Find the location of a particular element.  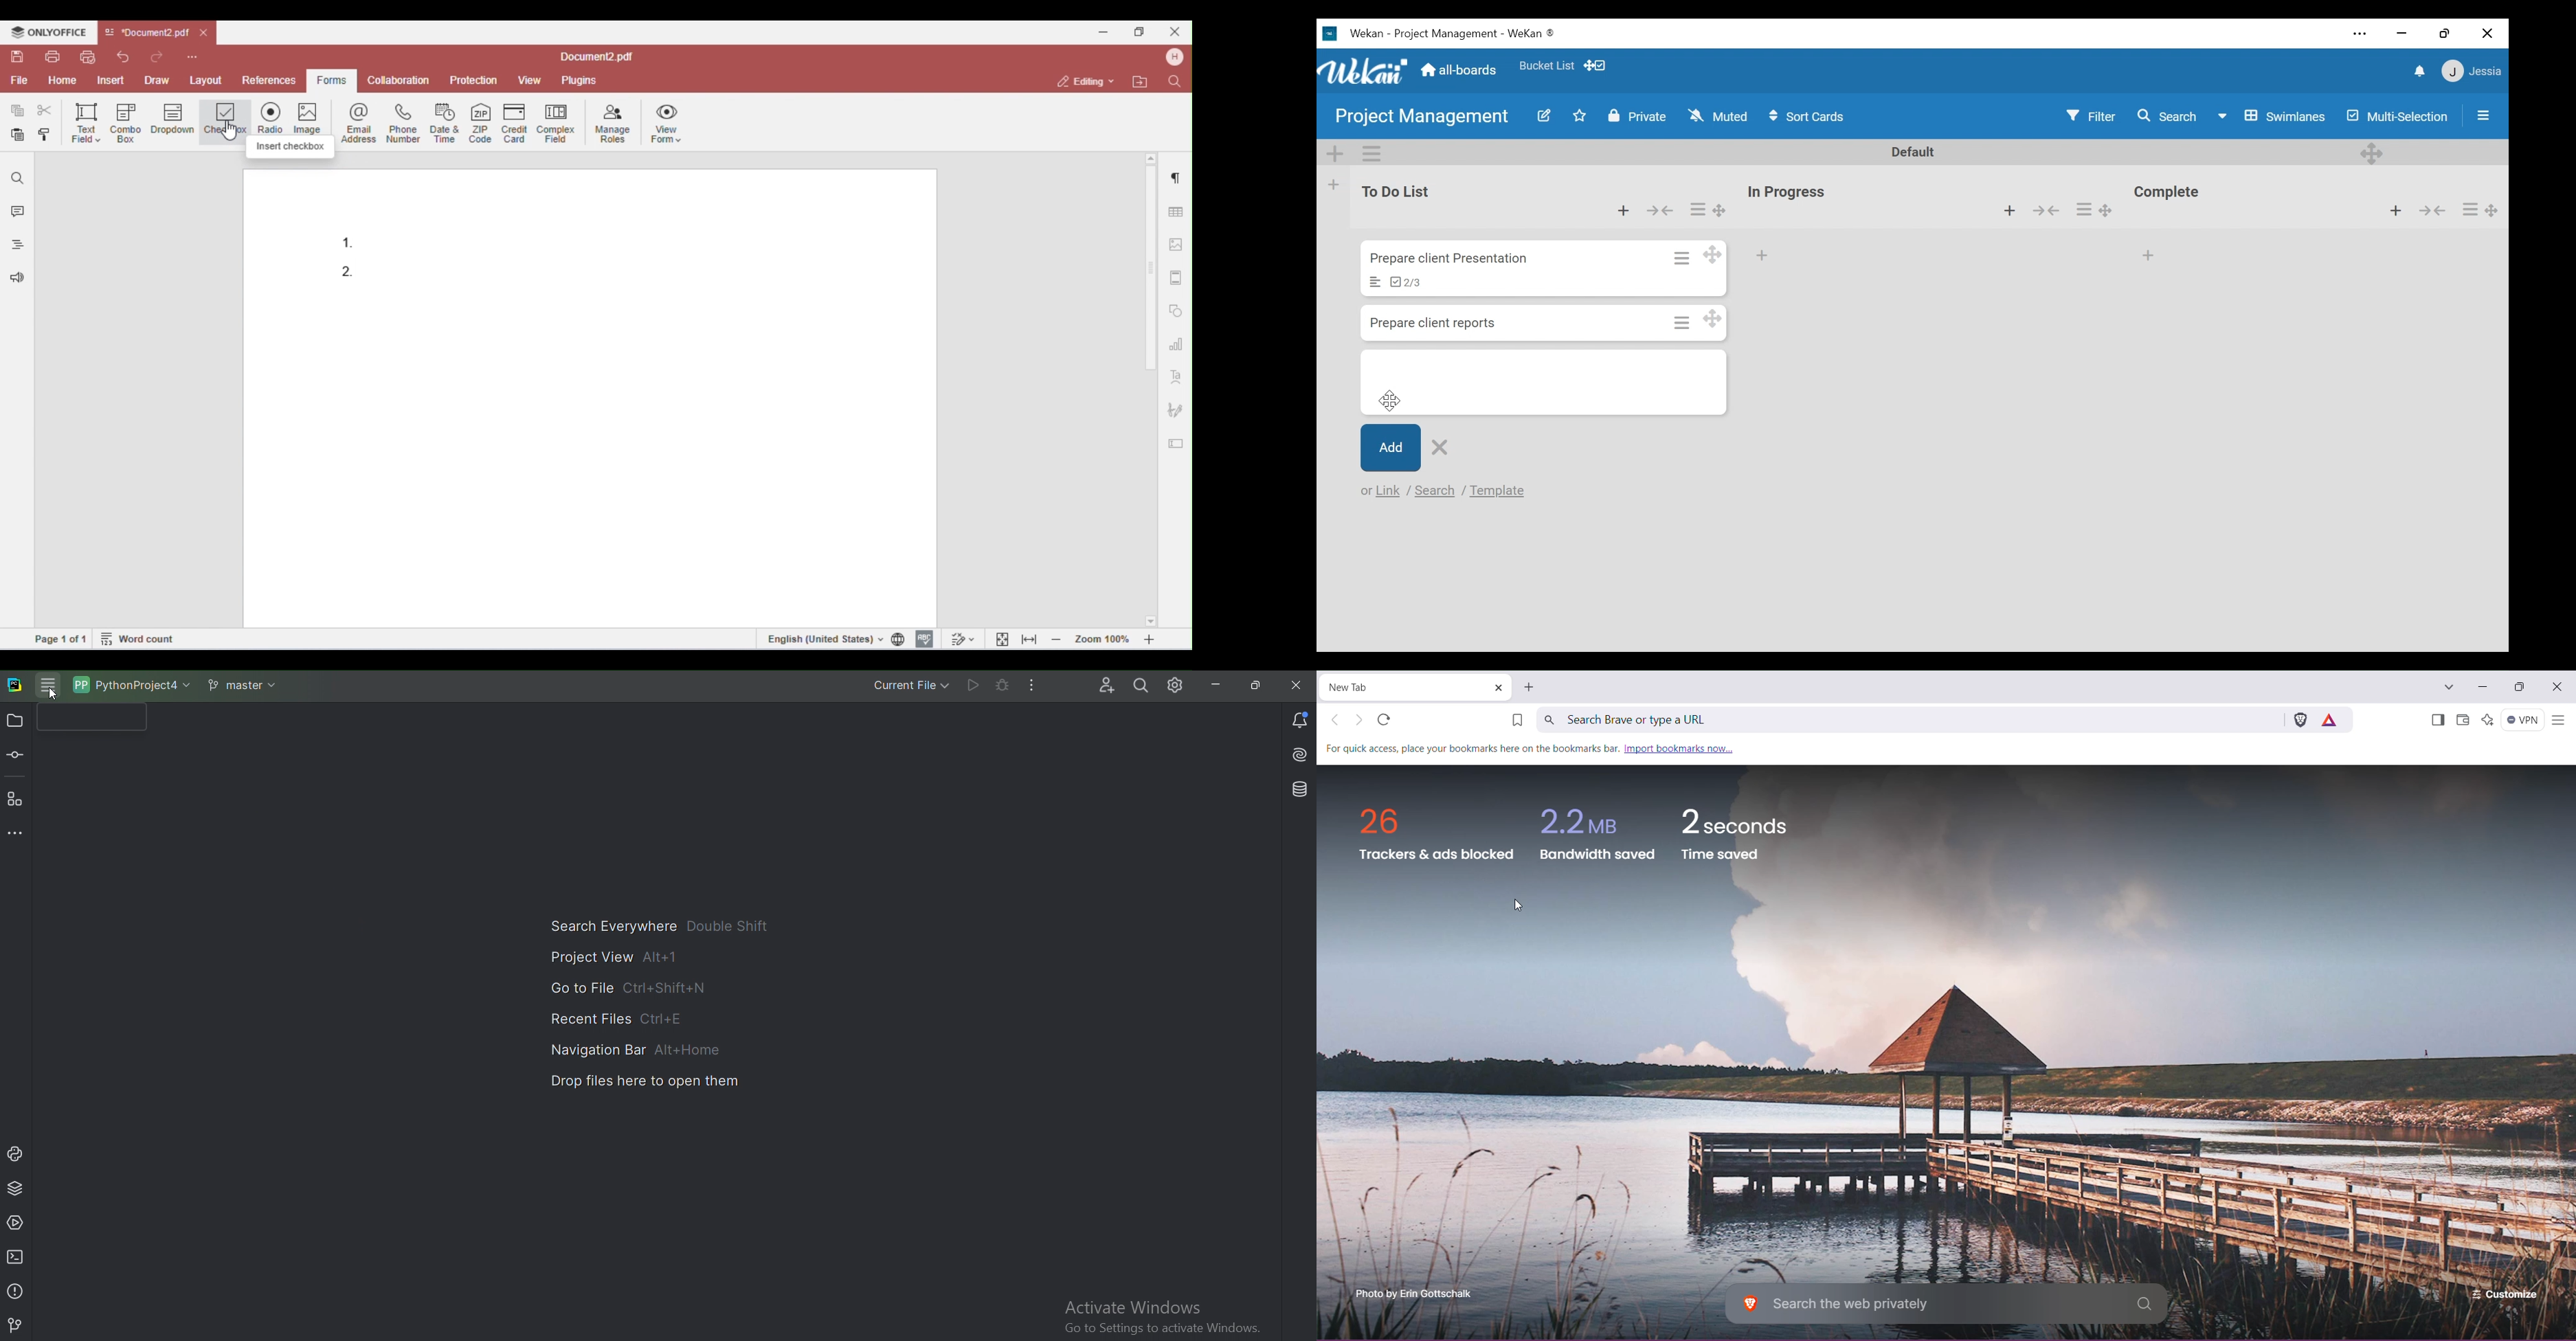

Collapse is located at coordinates (2050, 212).